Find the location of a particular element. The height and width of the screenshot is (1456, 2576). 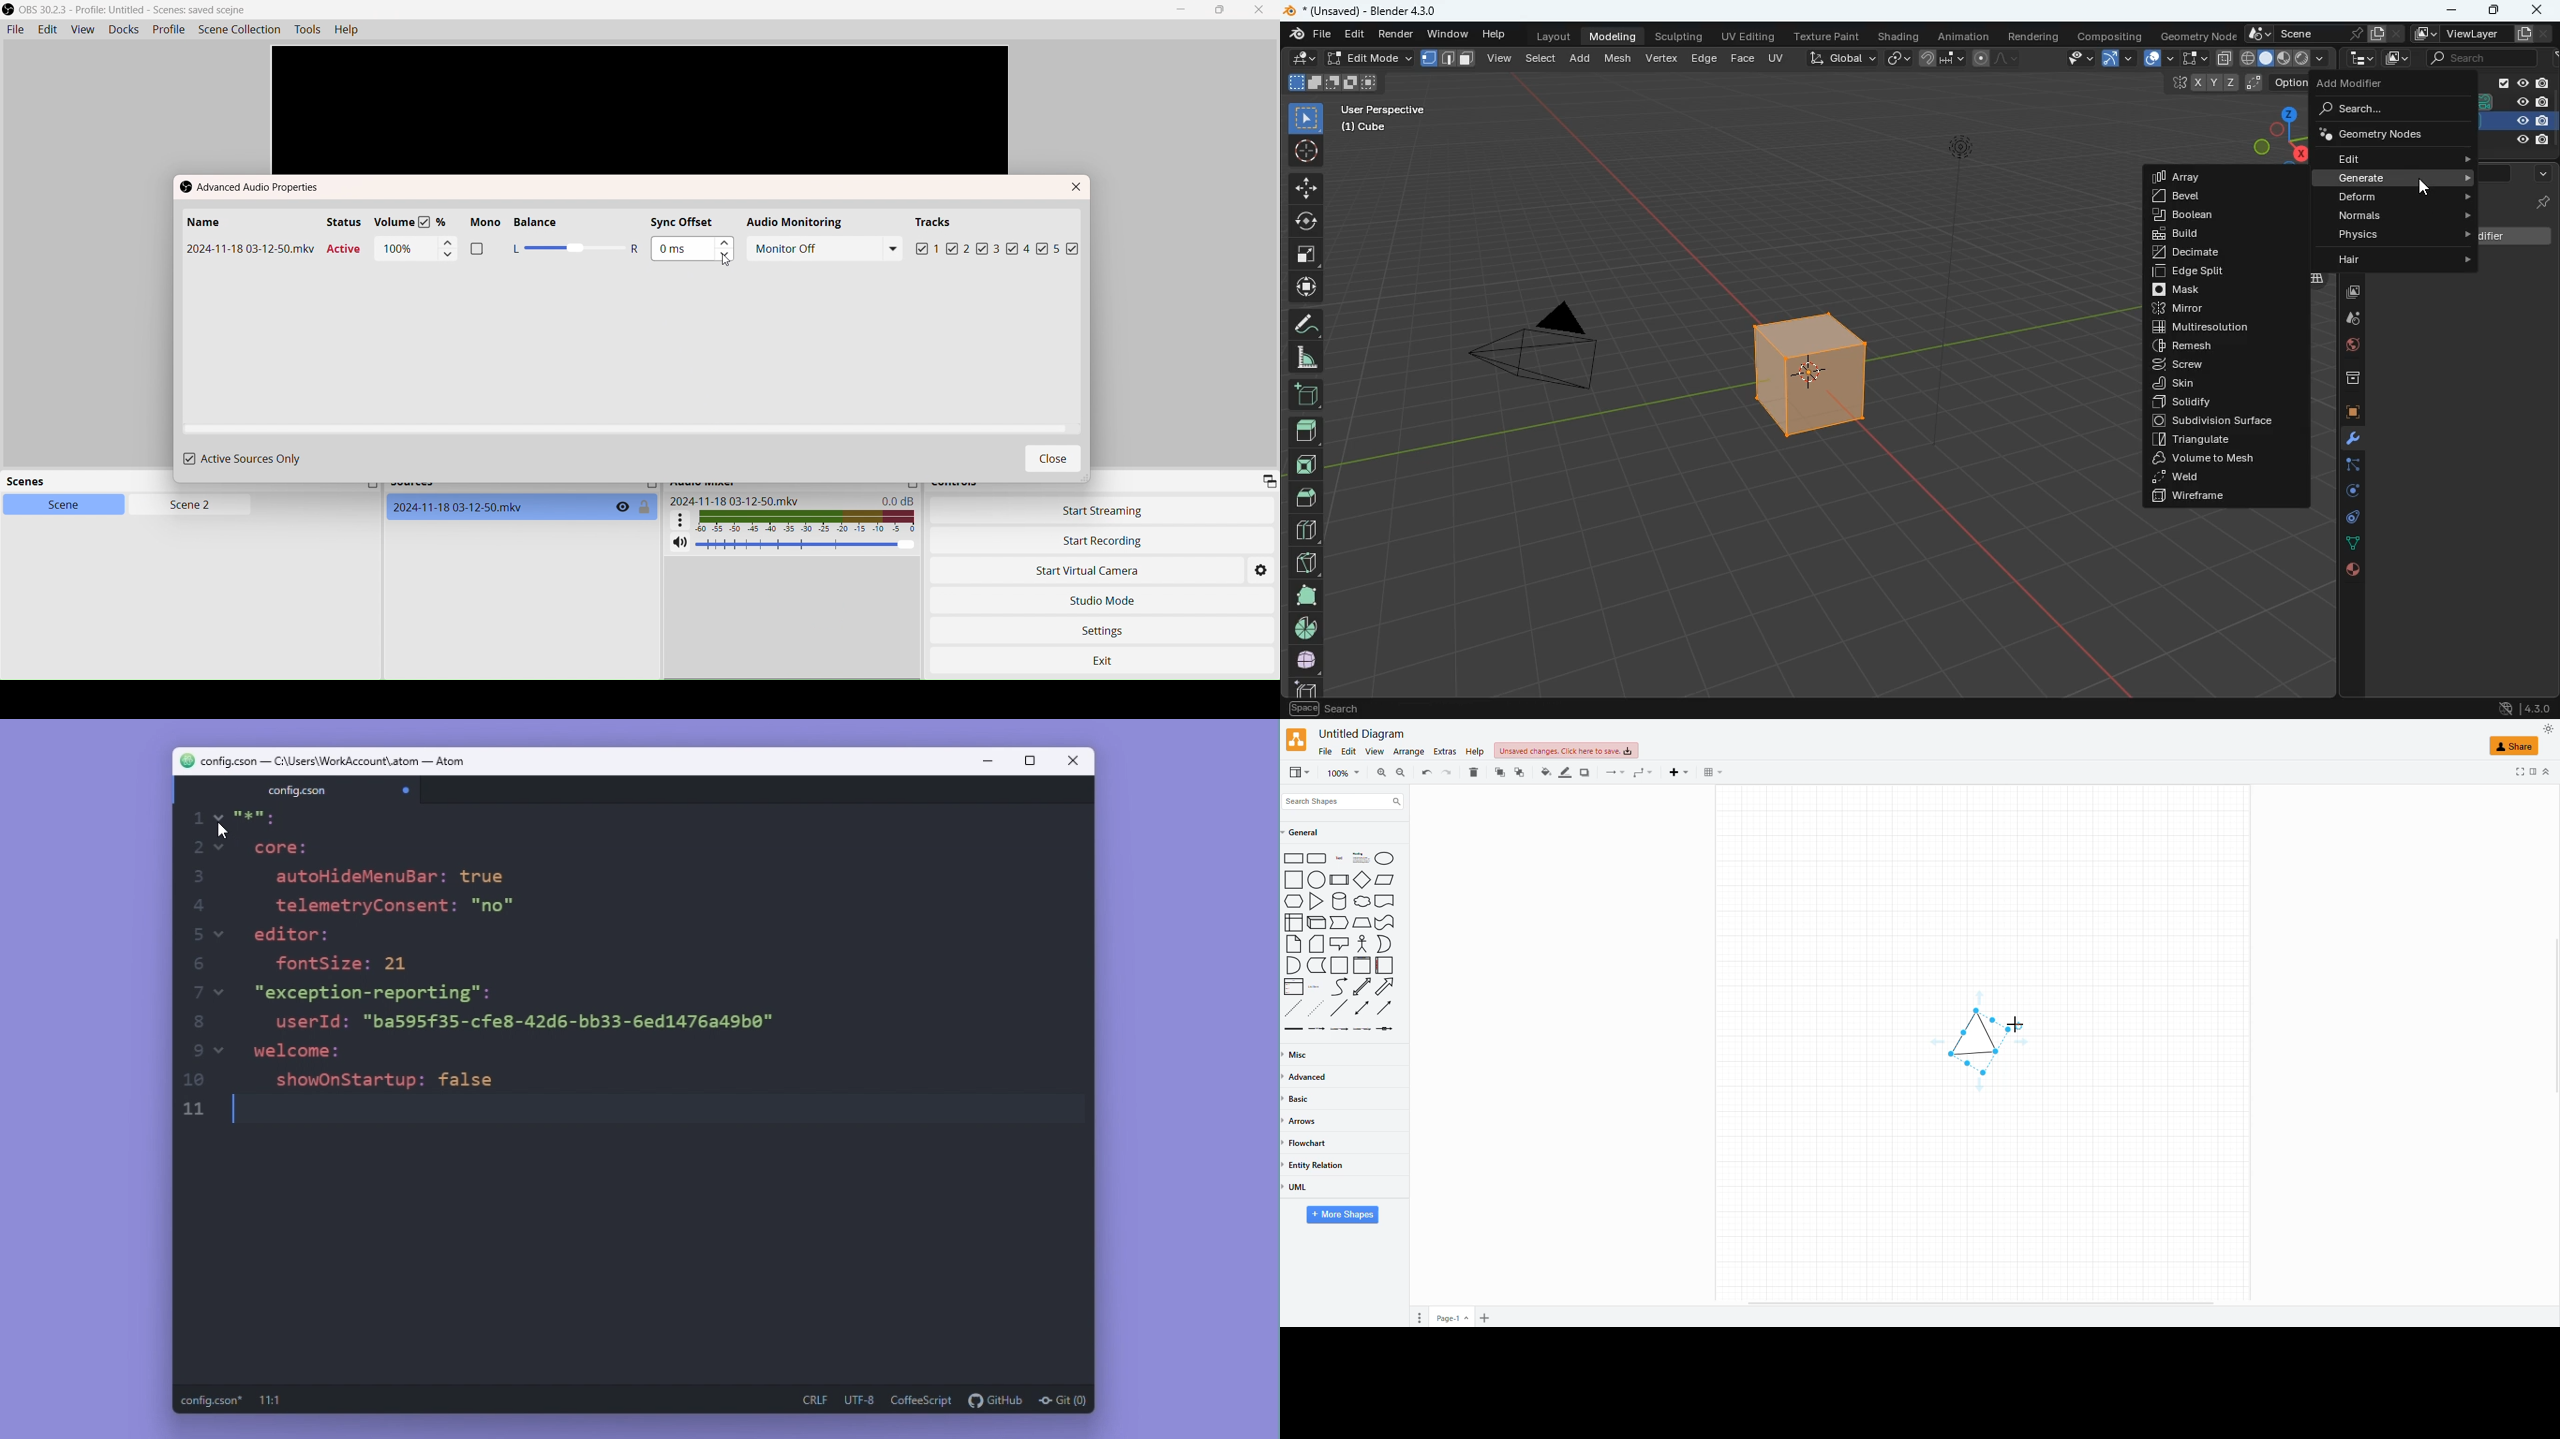

public is located at coordinates (2354, 573).